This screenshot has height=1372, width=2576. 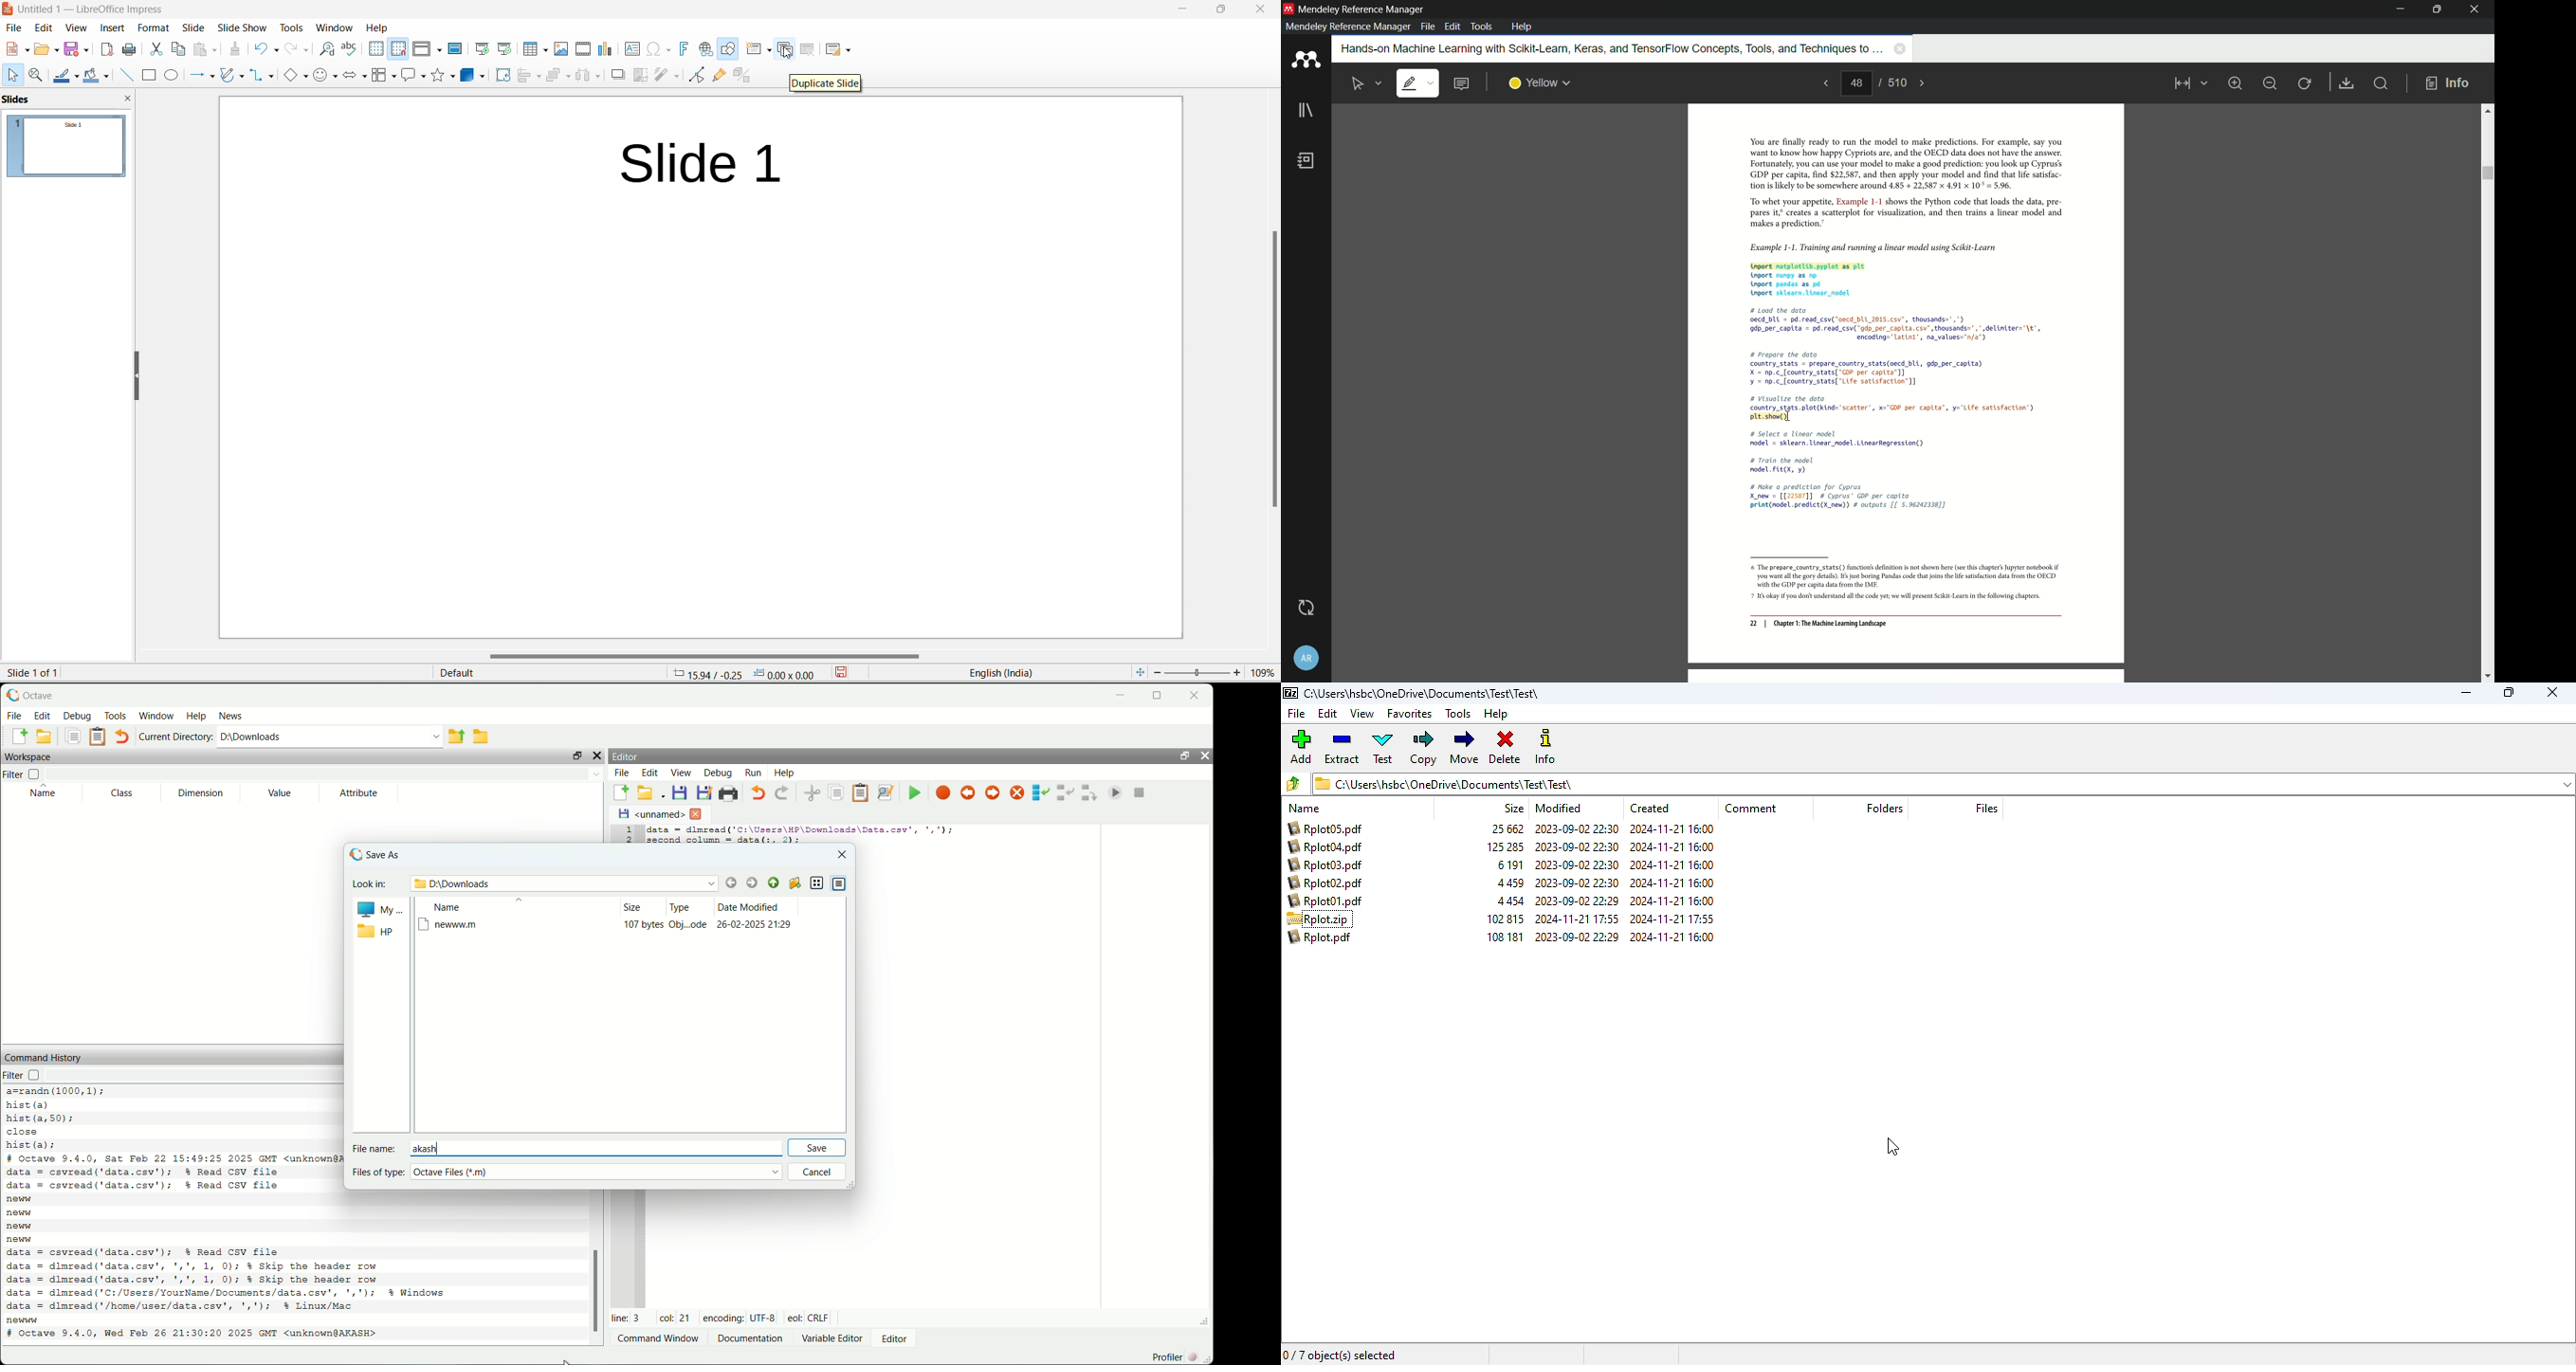 What do you see at coordinates (134, 376) in the screenshot?
I see `hide sidebar` at bounding box center [134, 376].